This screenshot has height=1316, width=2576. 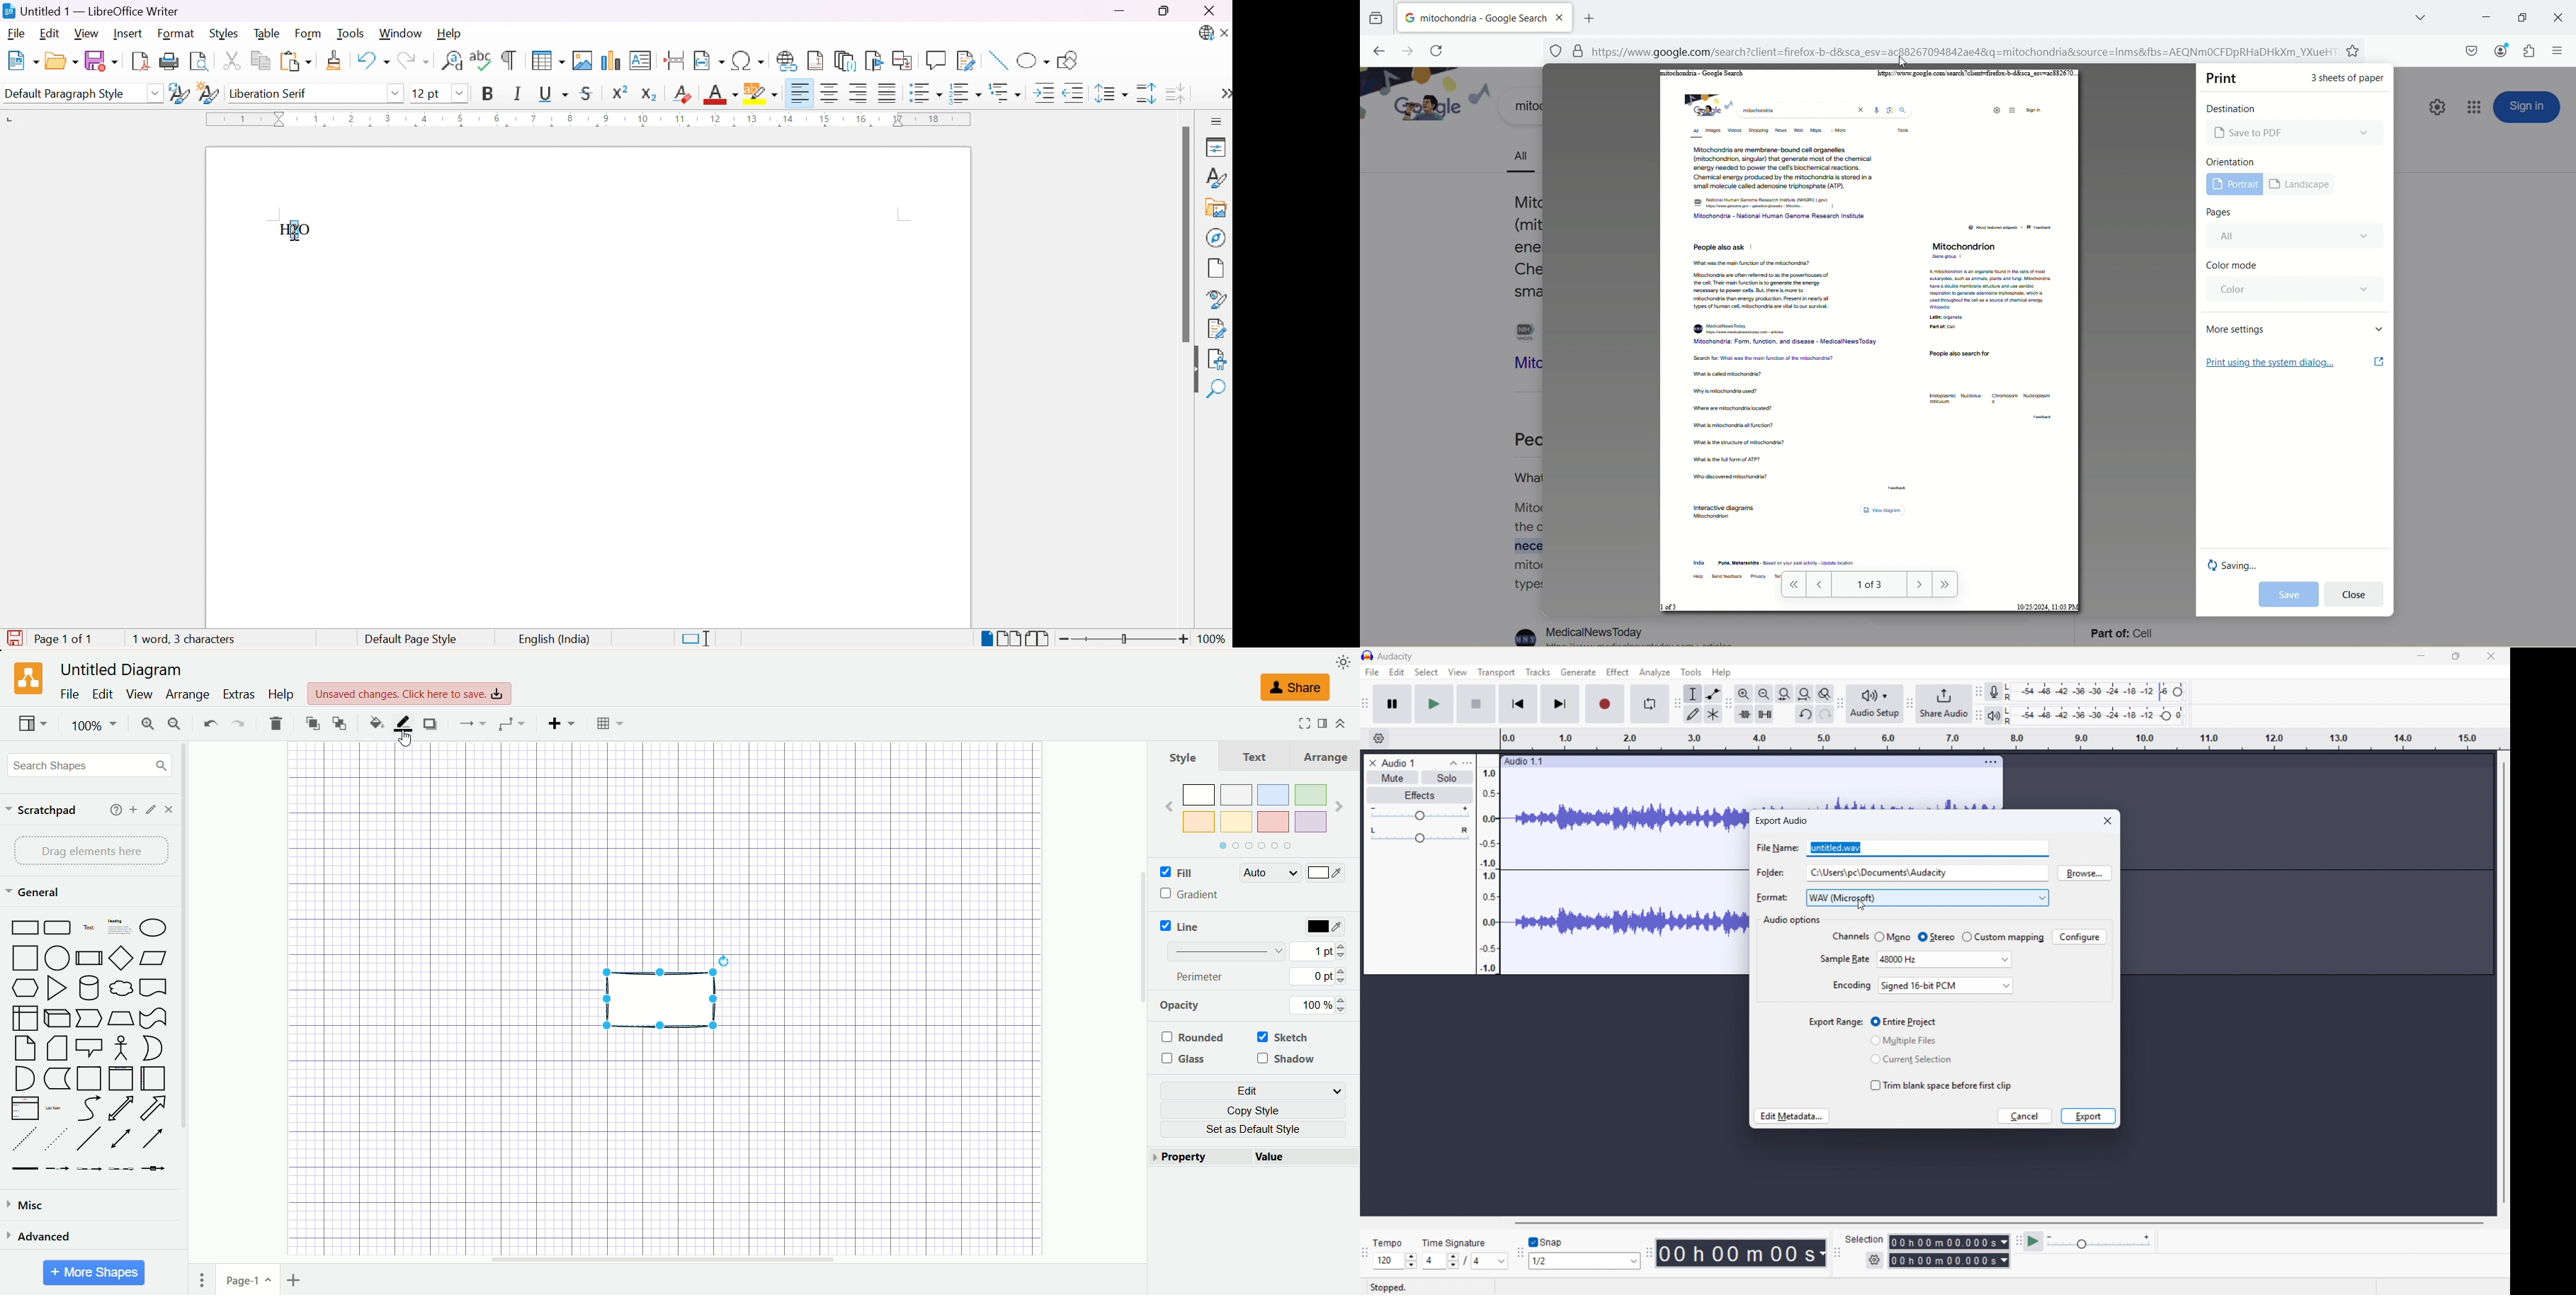 I want to click on Horizontal scroll bar , so click(x=1998, y=1223).